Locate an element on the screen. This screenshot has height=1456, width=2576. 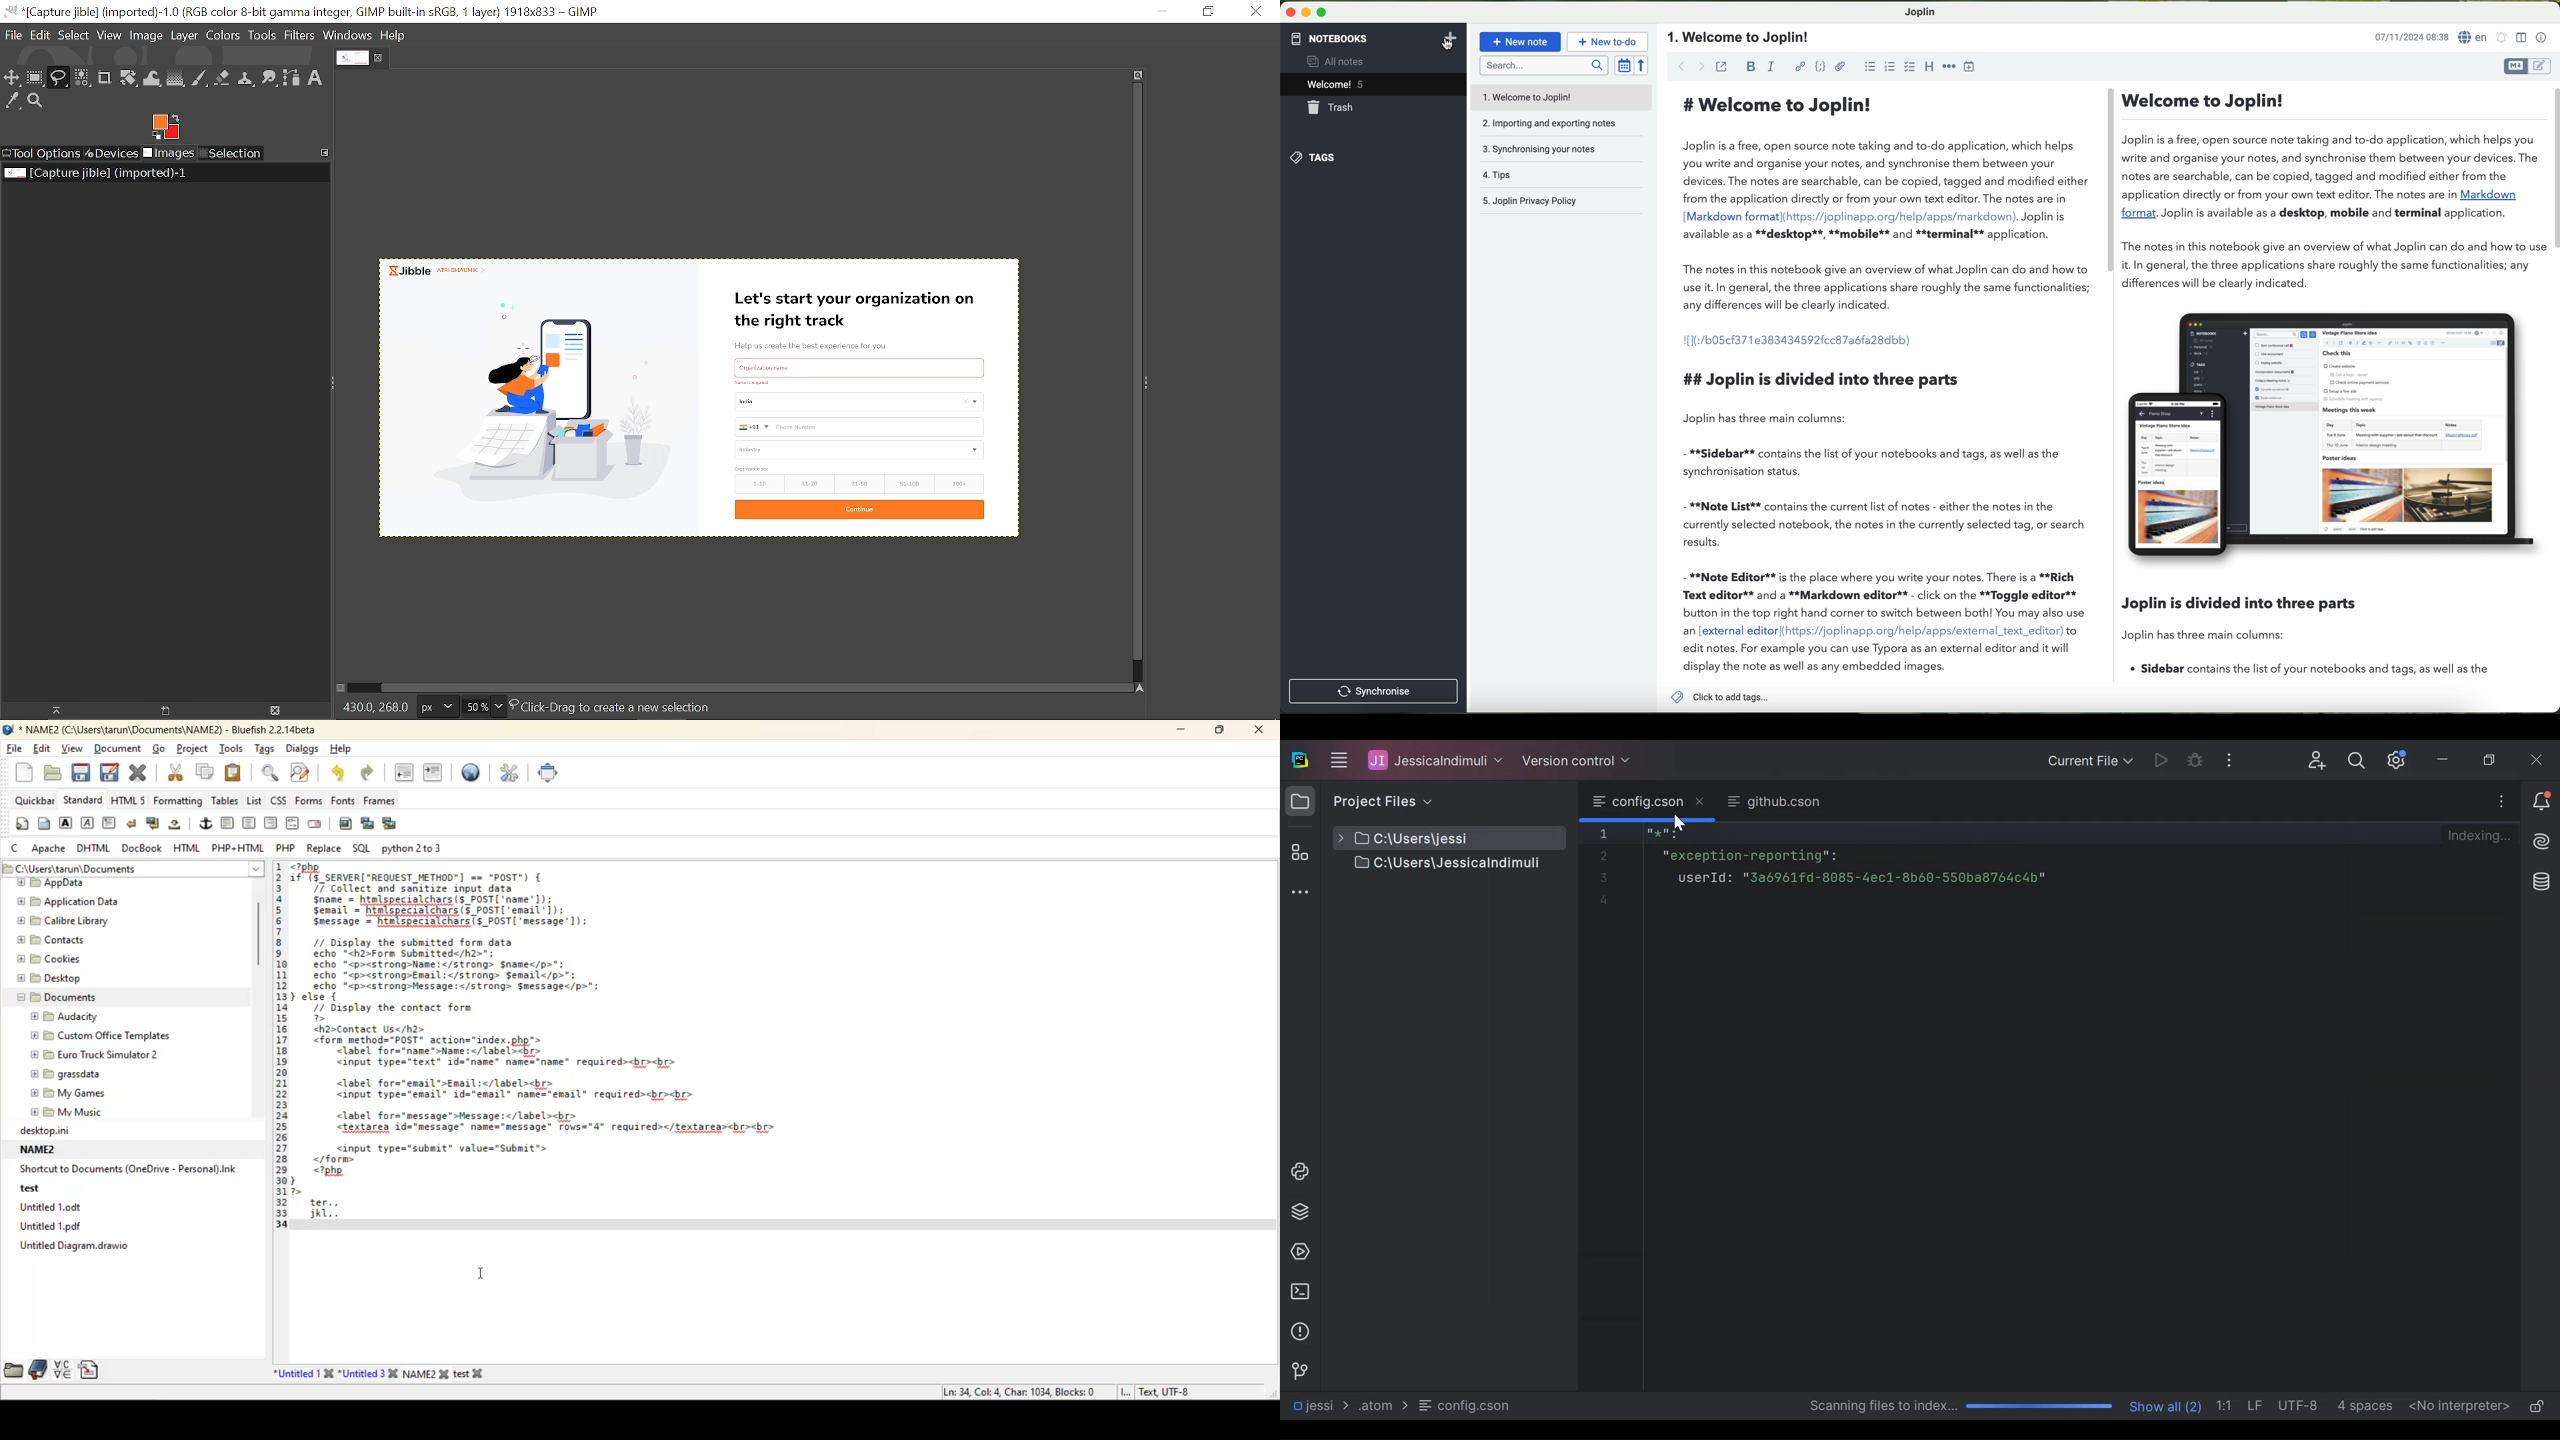
(un)lock is located at coordinates (2537, 1407).